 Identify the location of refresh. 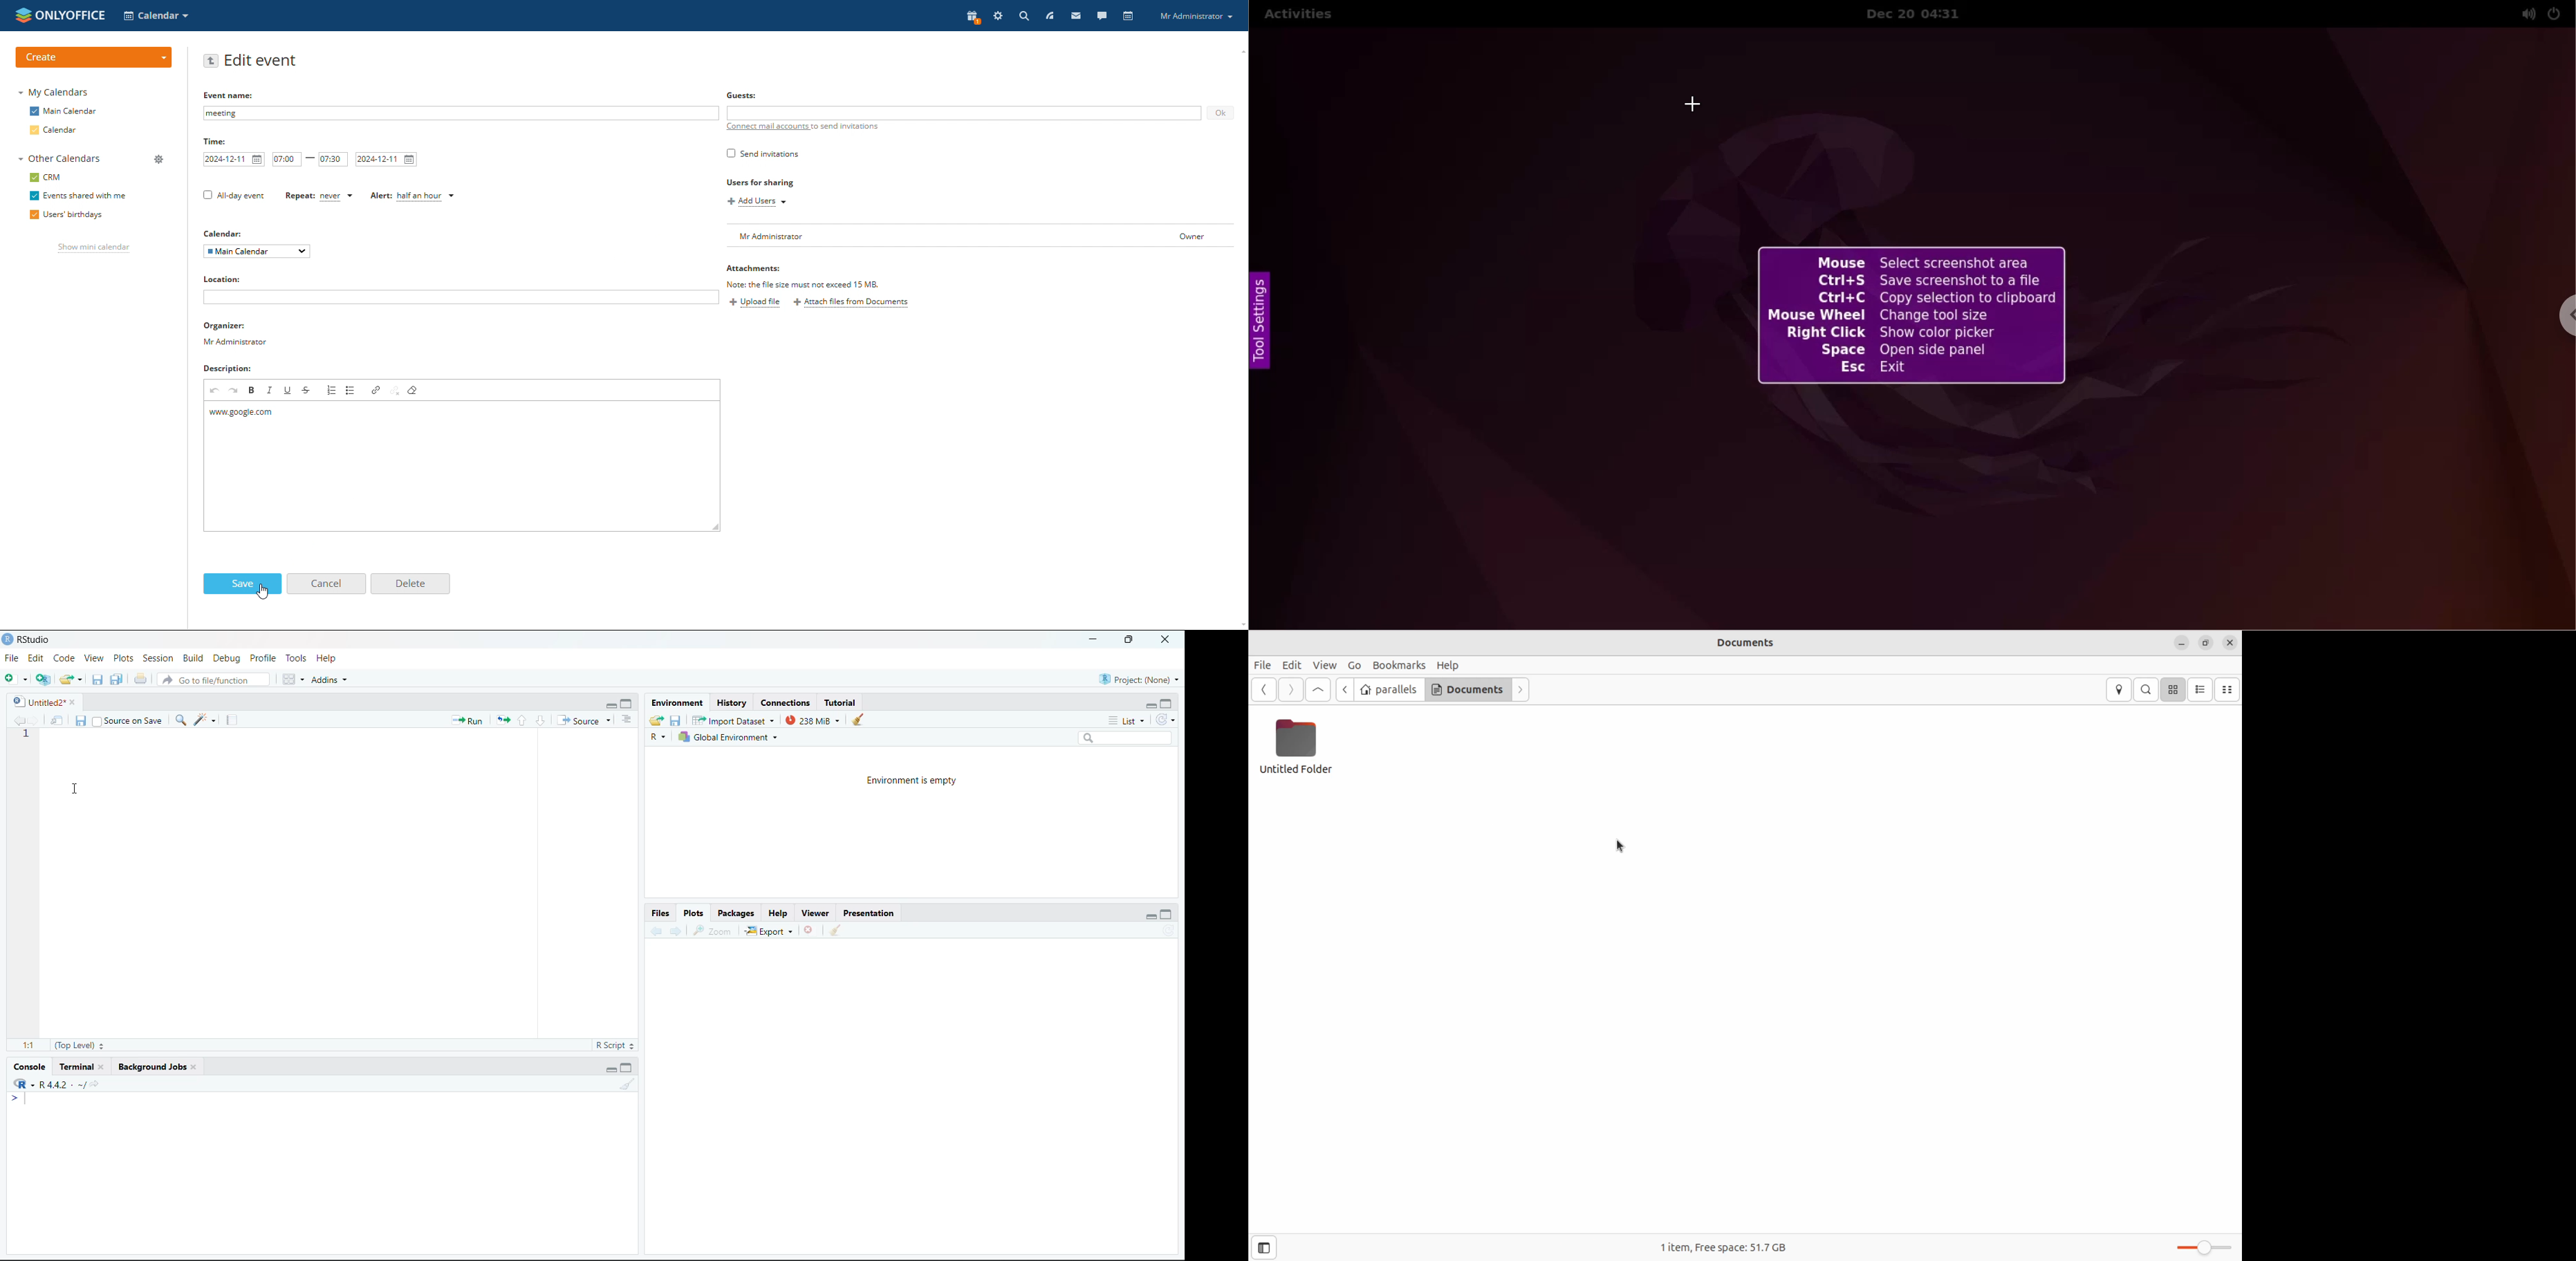
(1165, 720).